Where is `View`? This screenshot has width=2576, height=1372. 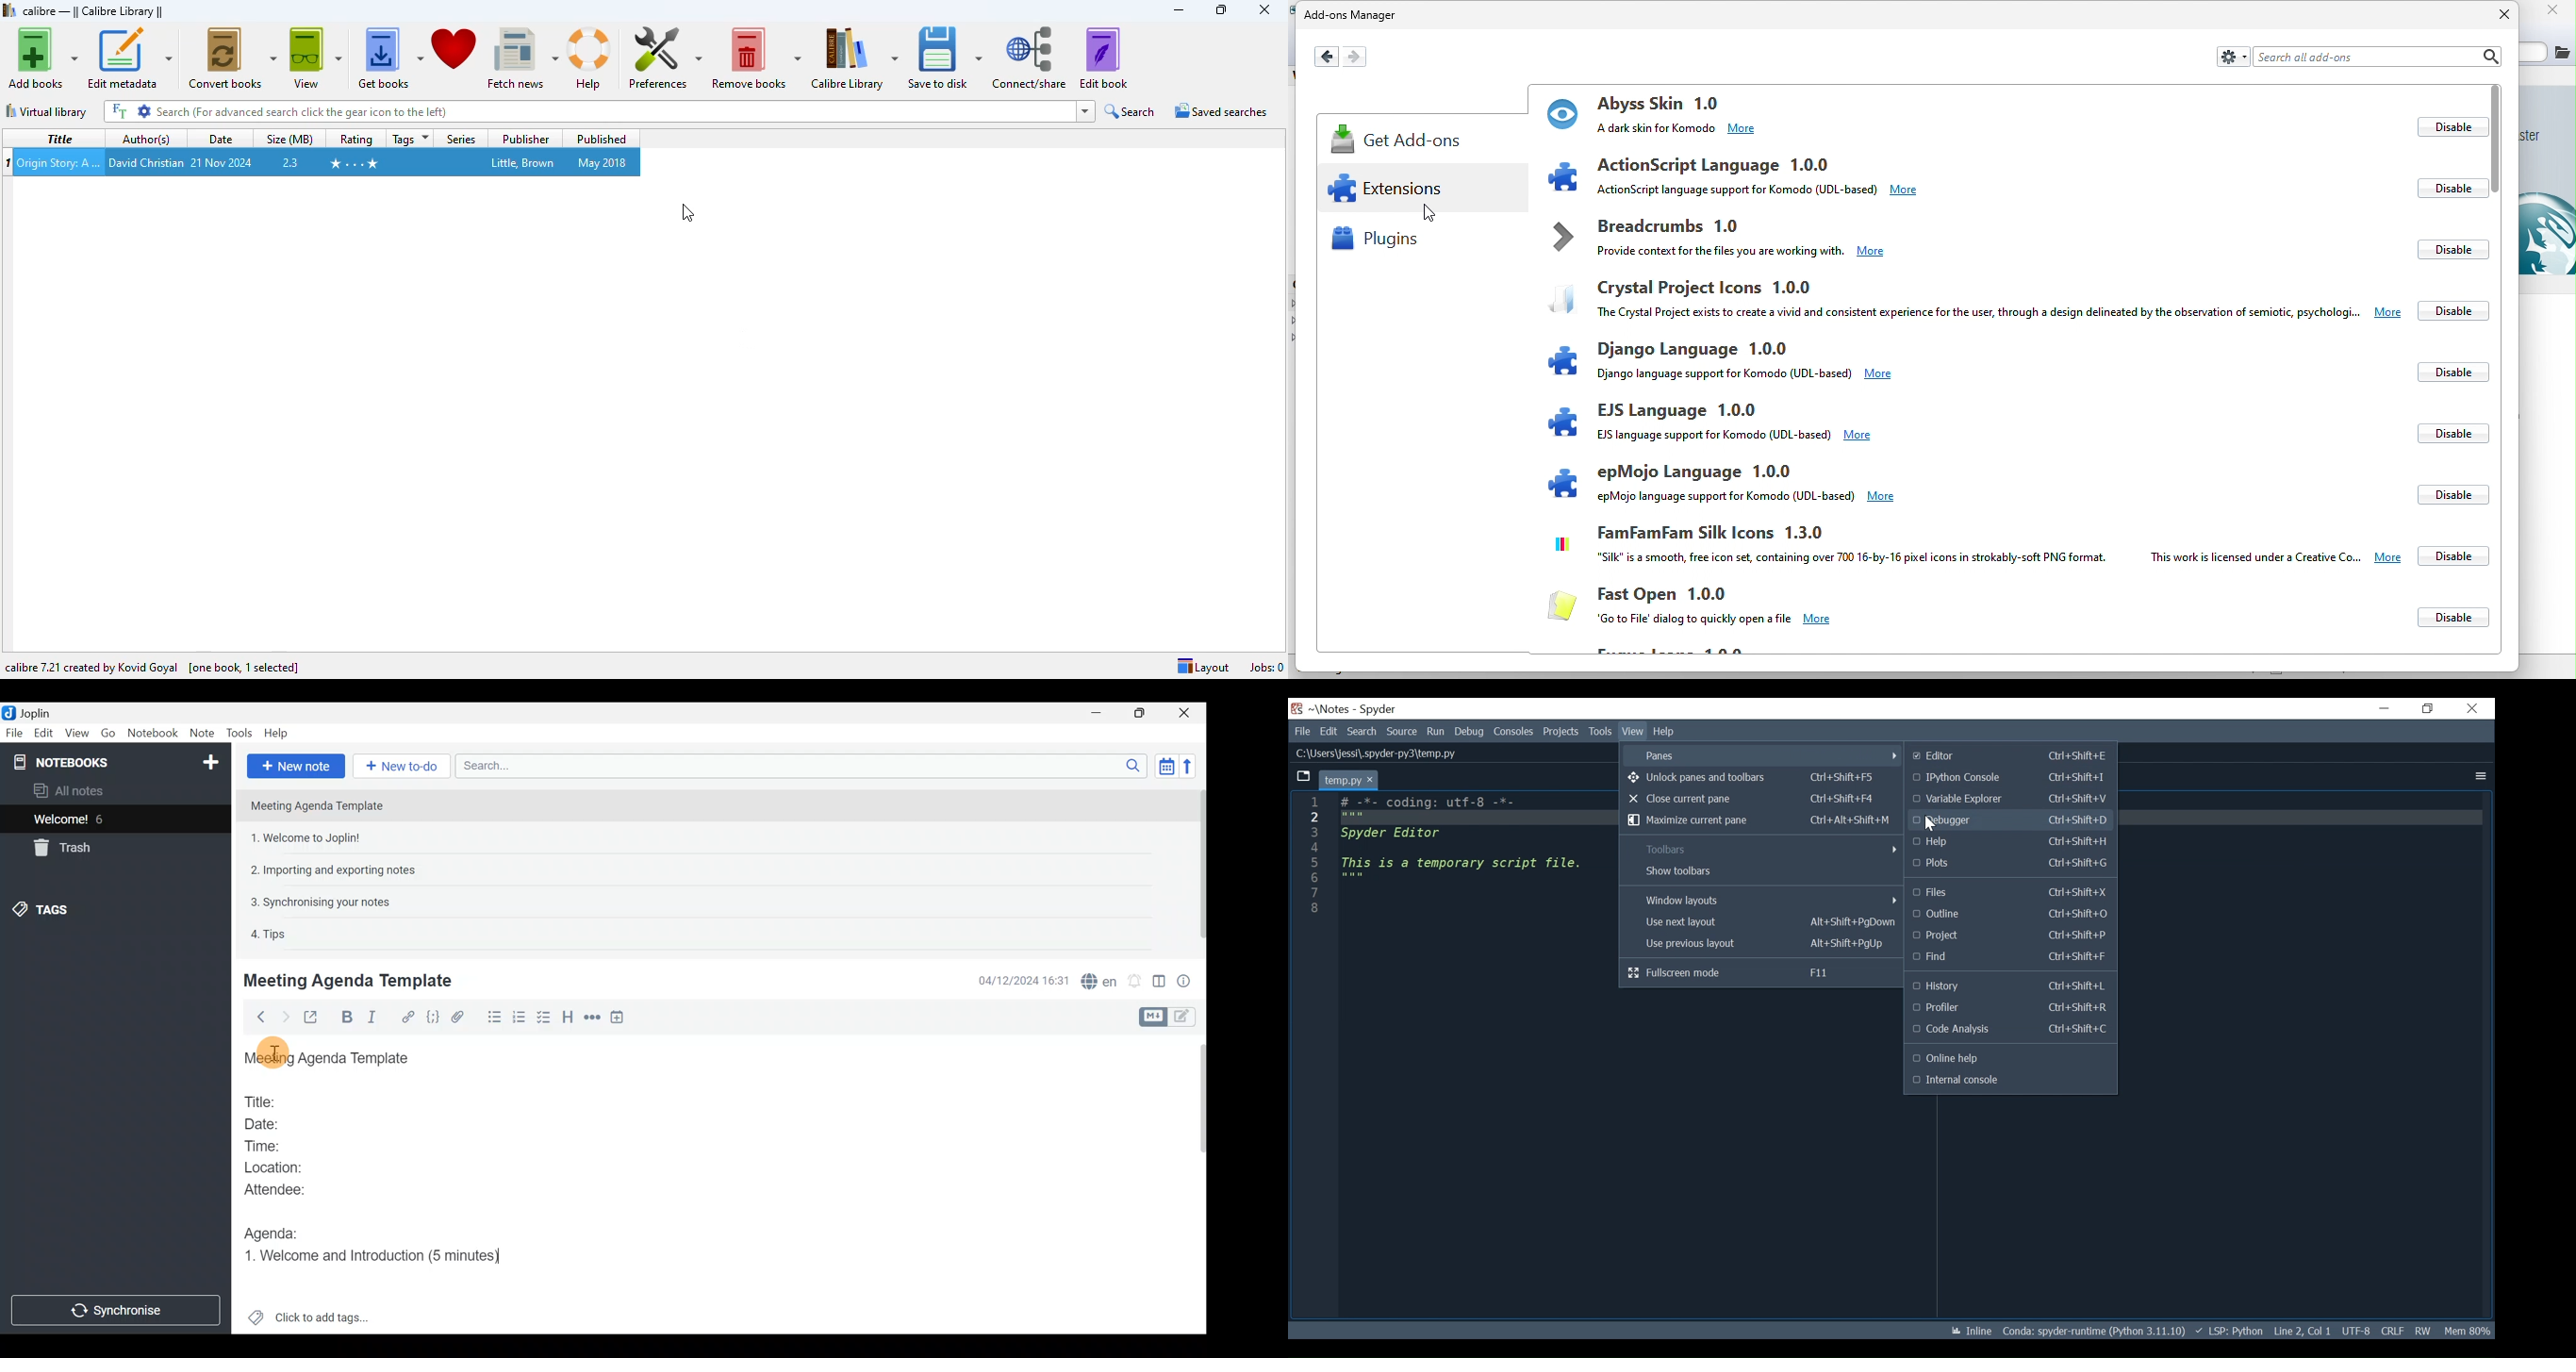
View is located at coordinates (1600, 731).